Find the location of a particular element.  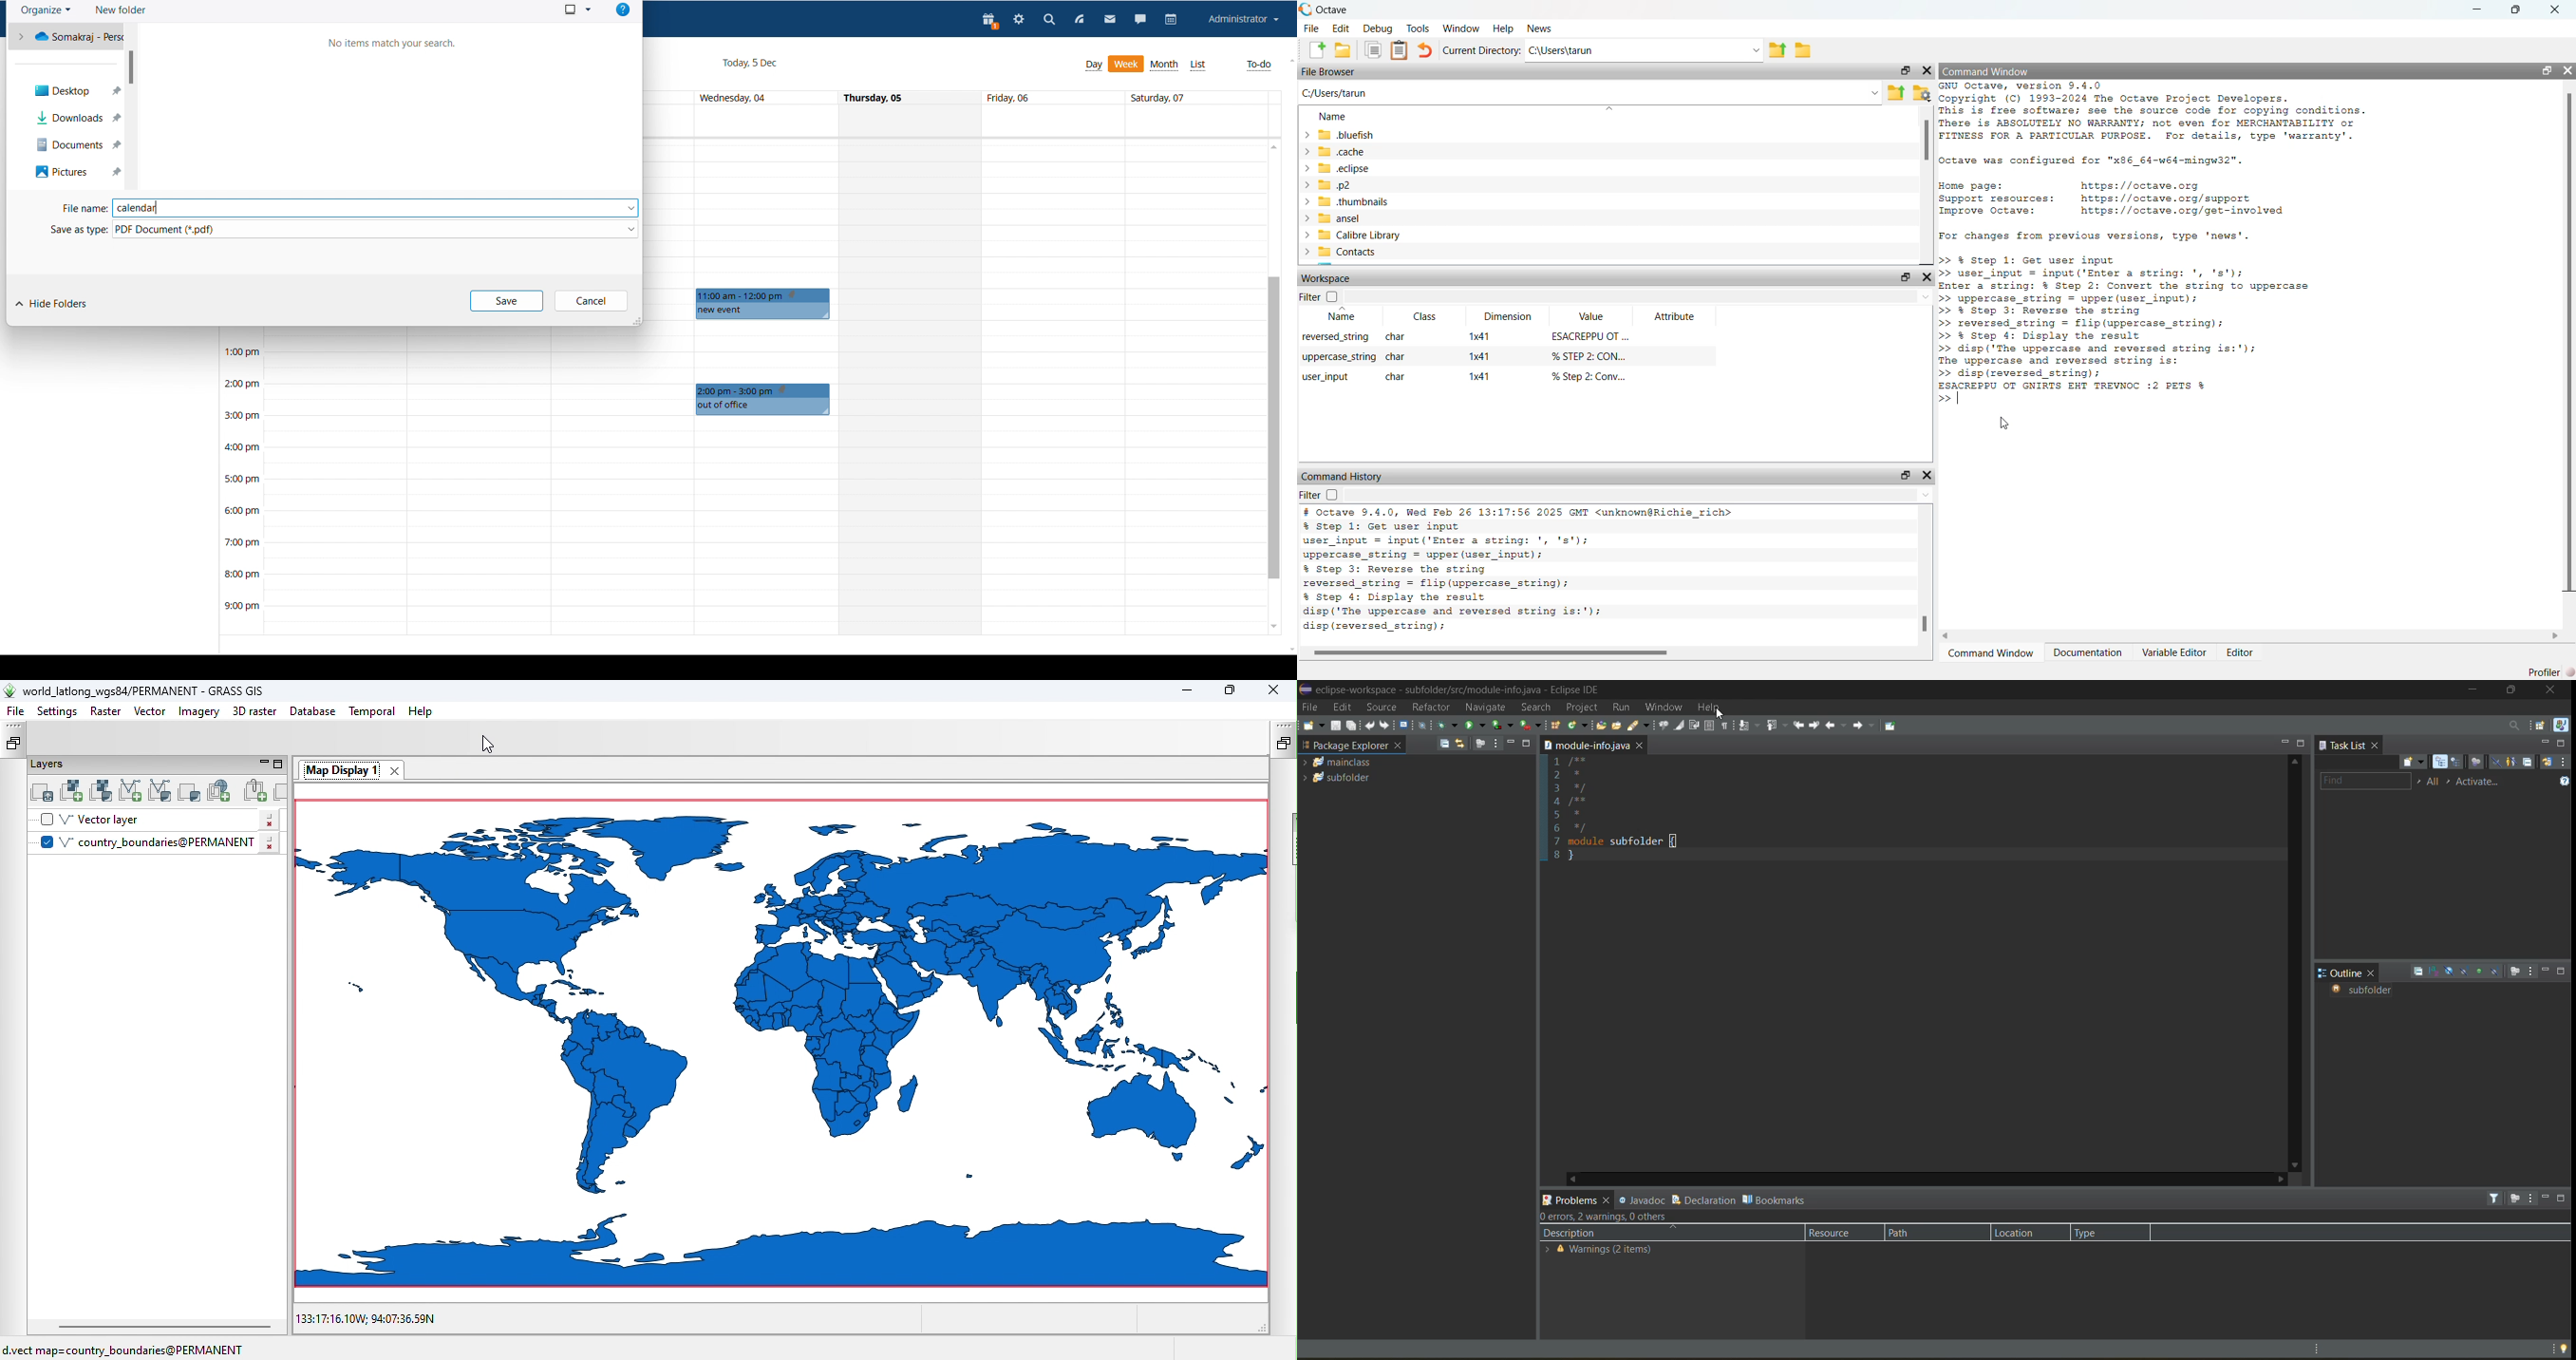

folder location is located at coordinates (1585, 746).